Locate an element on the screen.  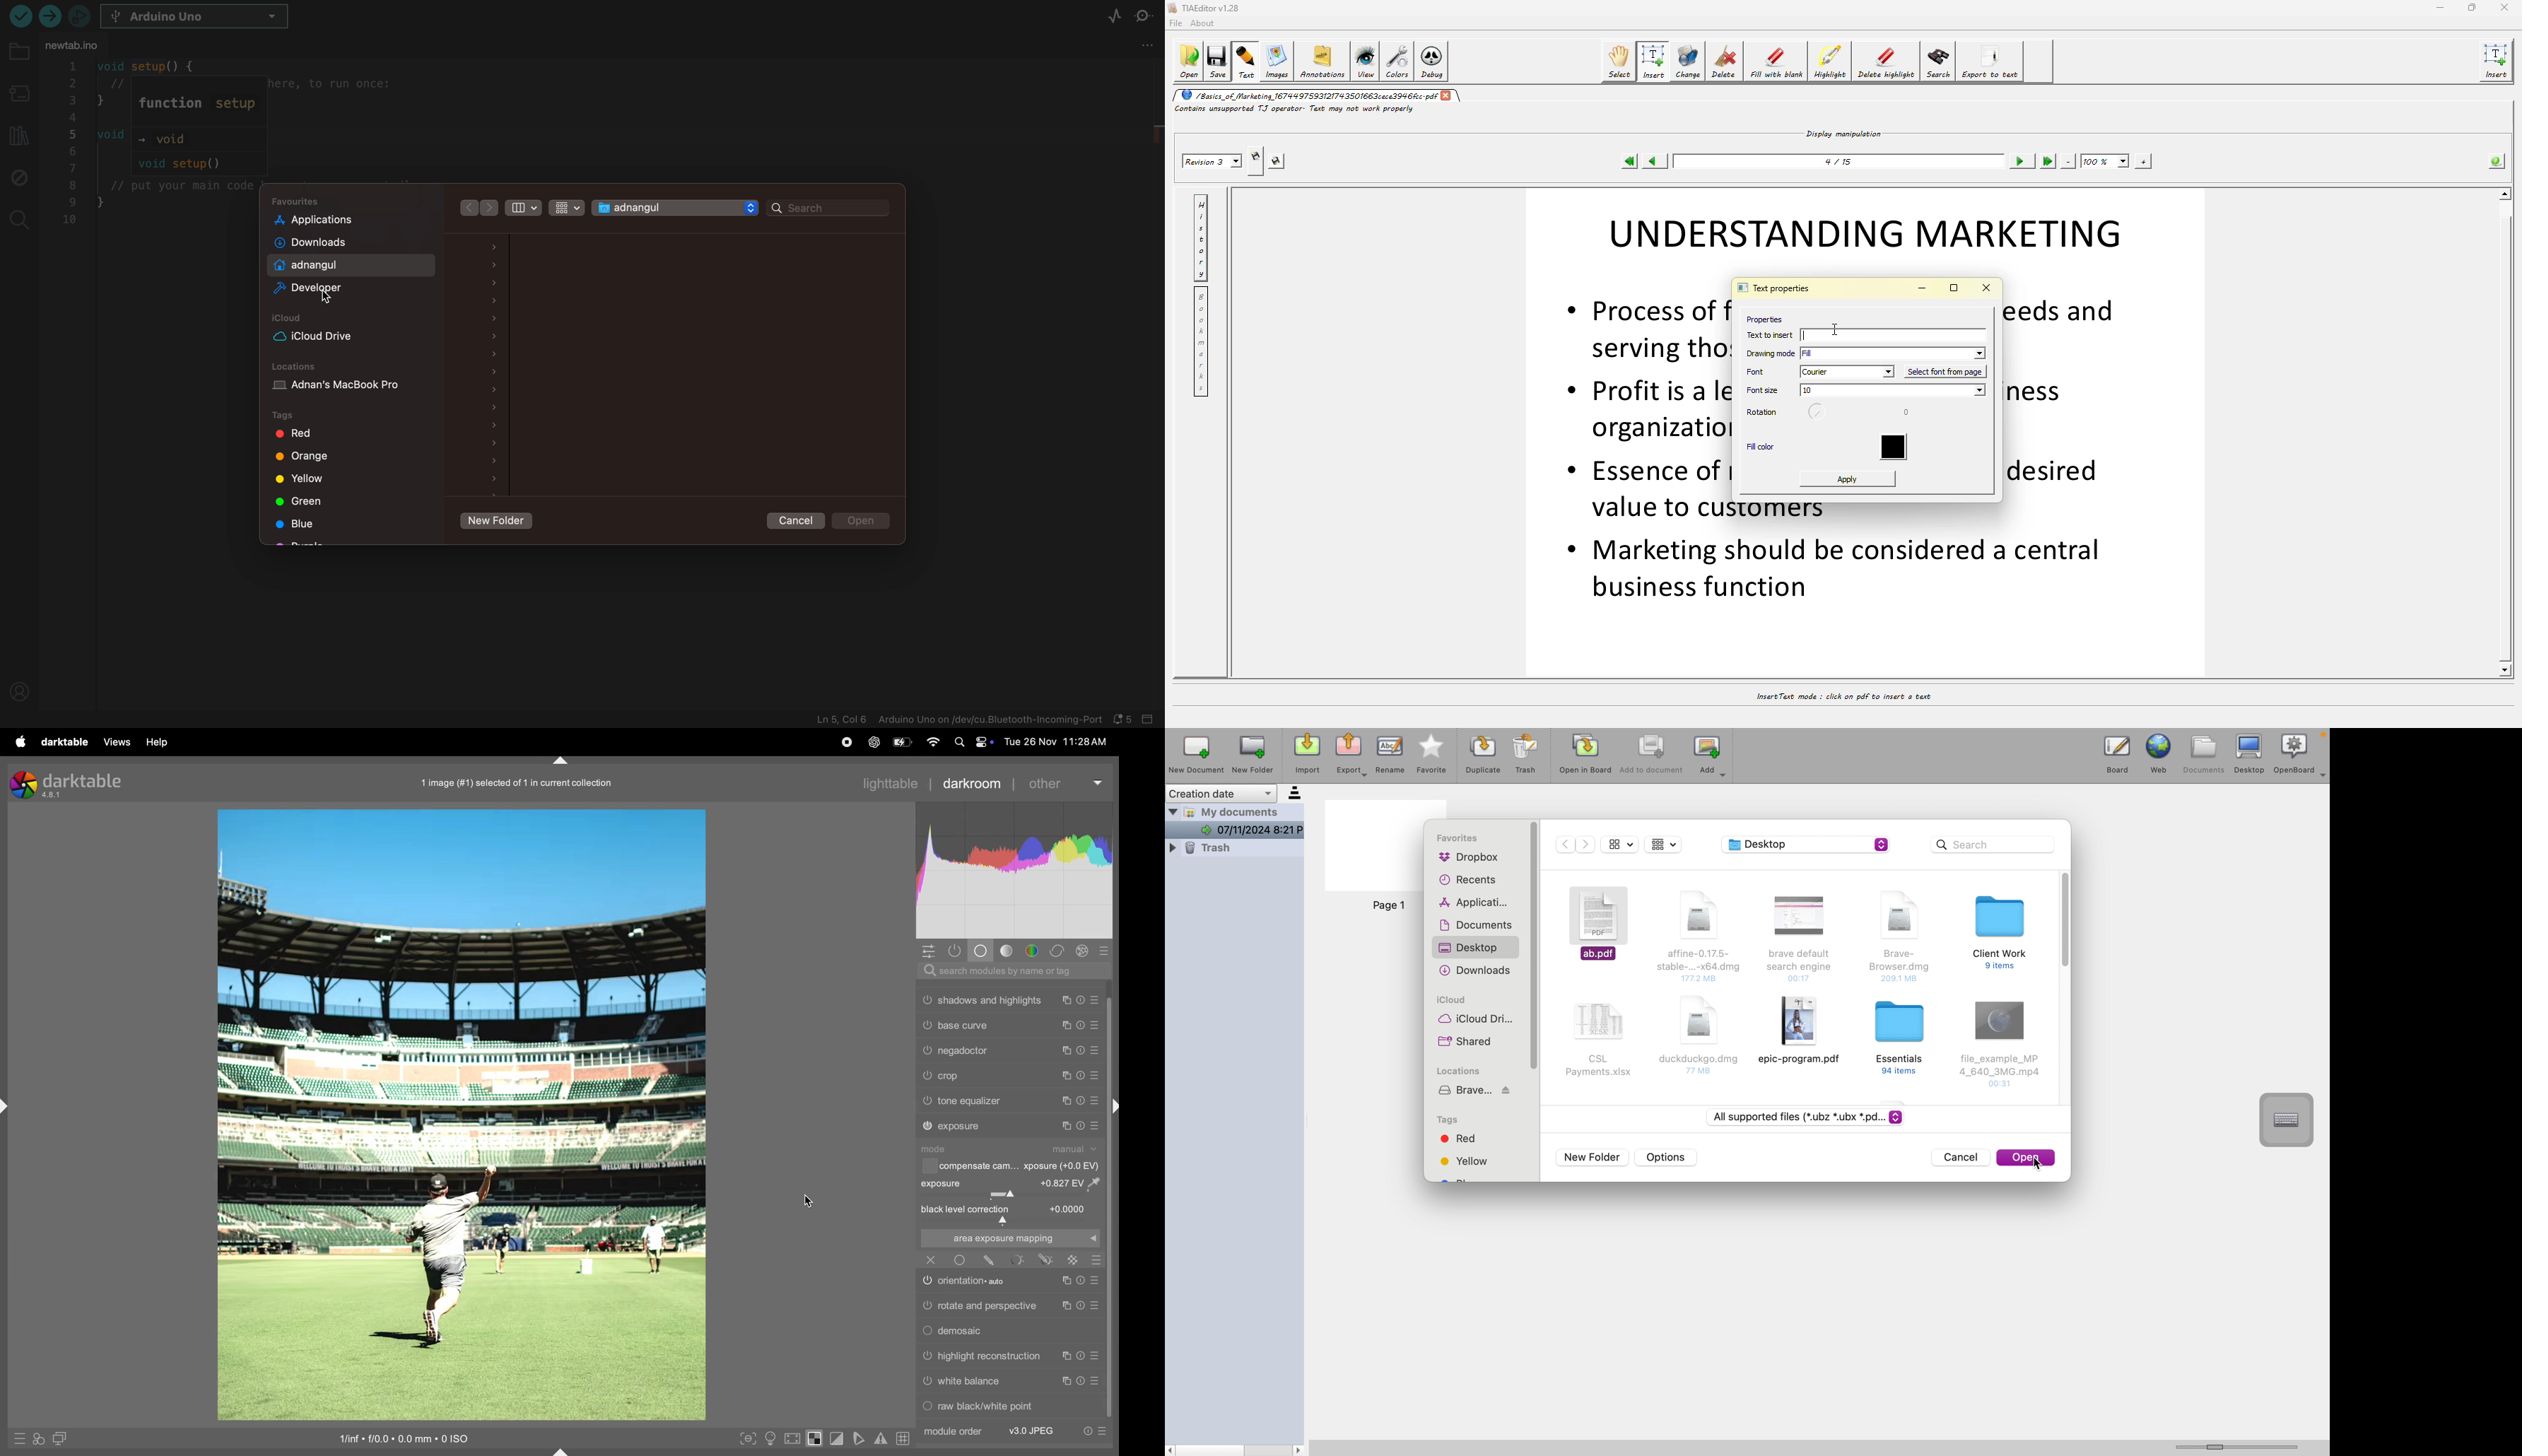
info about pdf is located at coordinates (2497, 160).